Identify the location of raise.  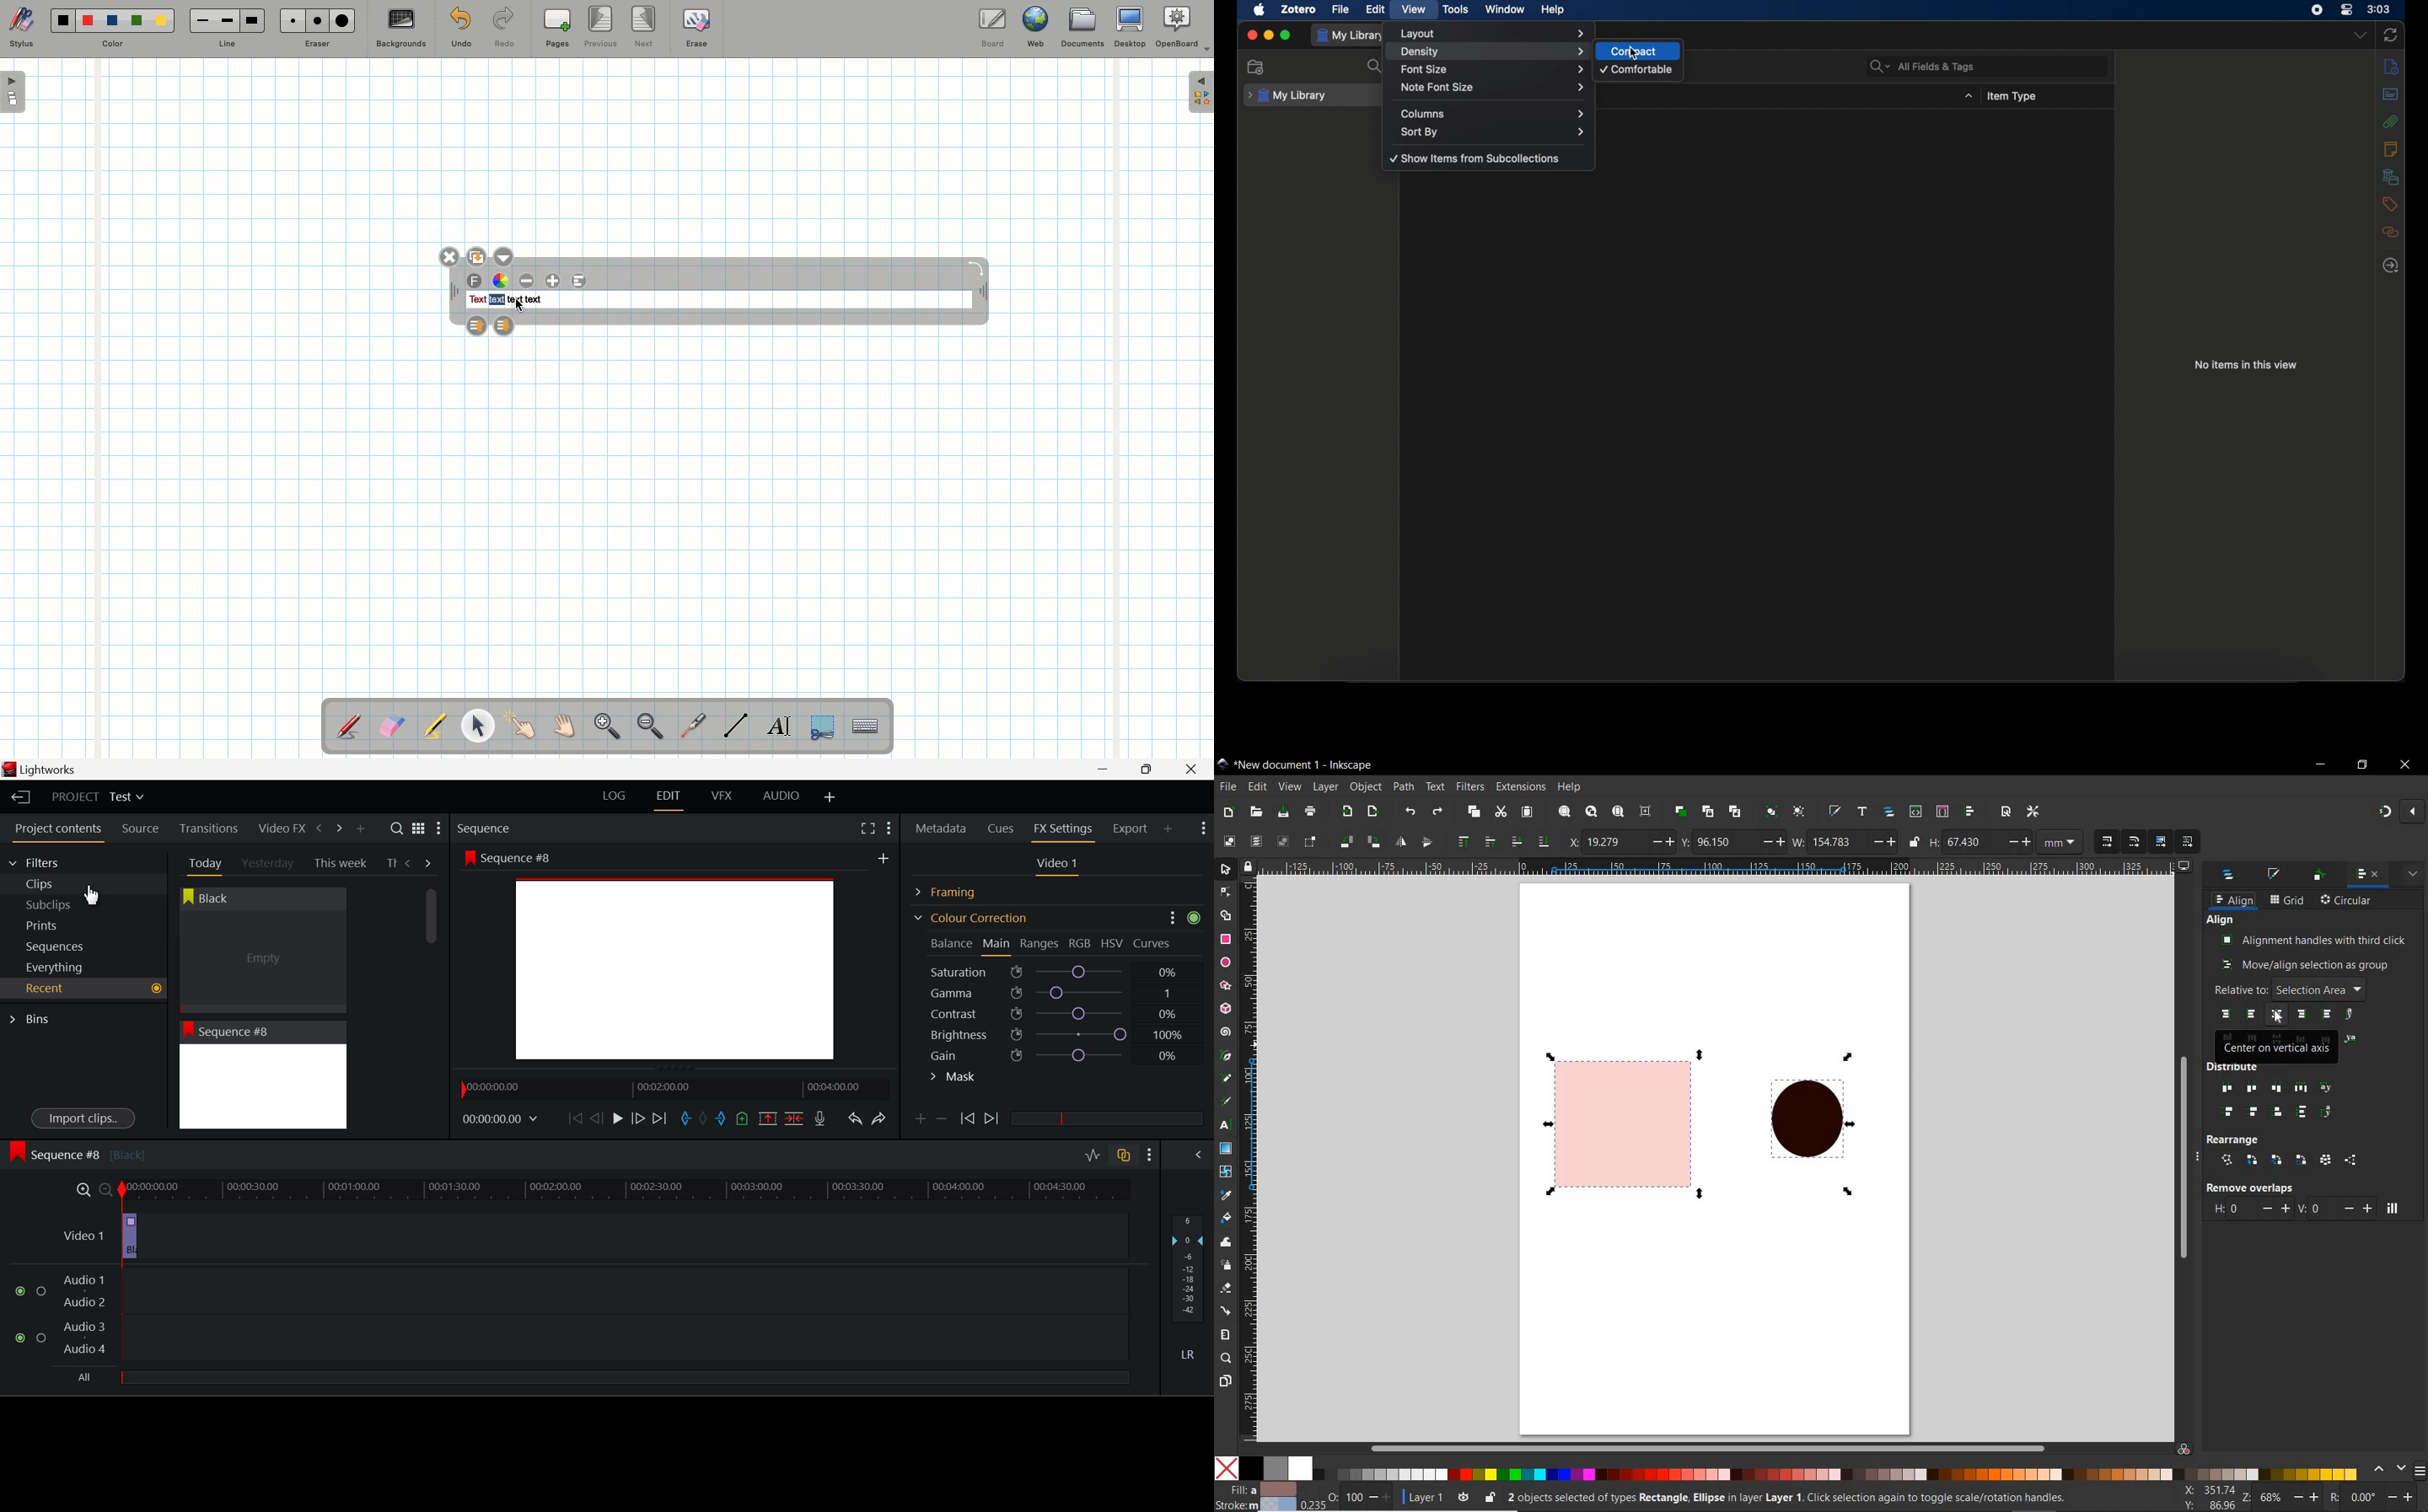
(1489, 840).